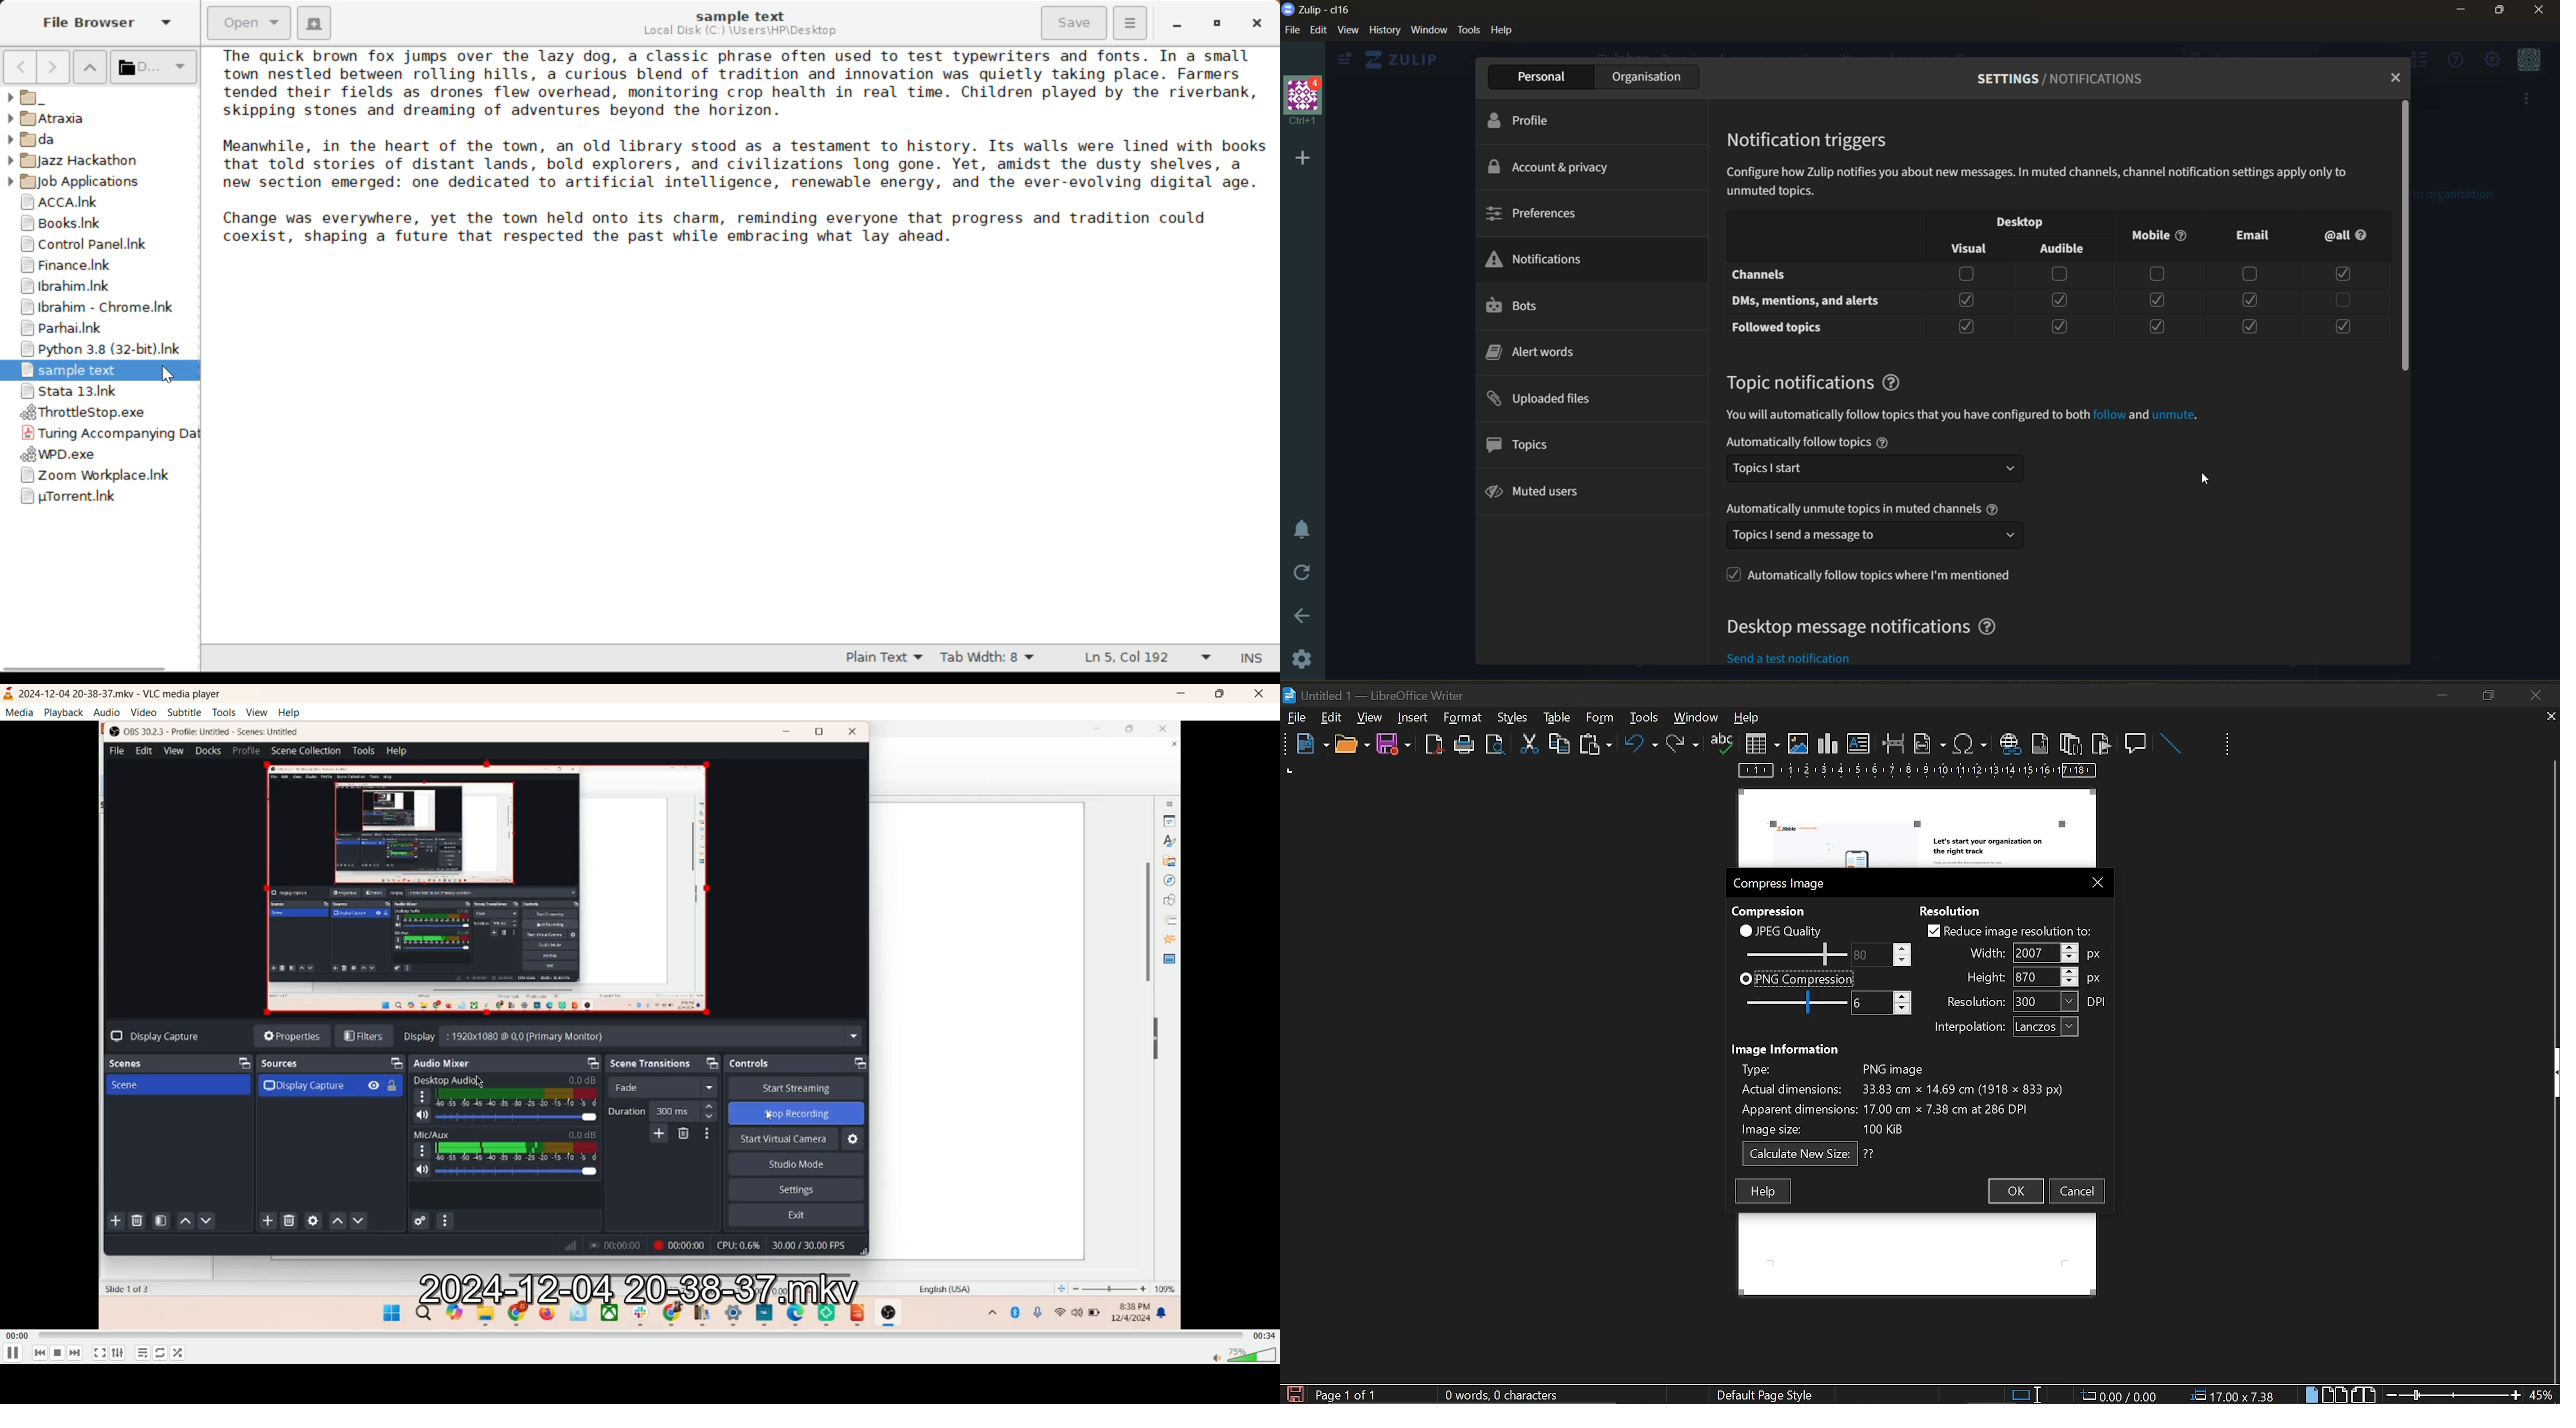  What do you see at coordinates (184, 711) in the screenshot?
I see `subtitle` at bounding box center [184, 711].